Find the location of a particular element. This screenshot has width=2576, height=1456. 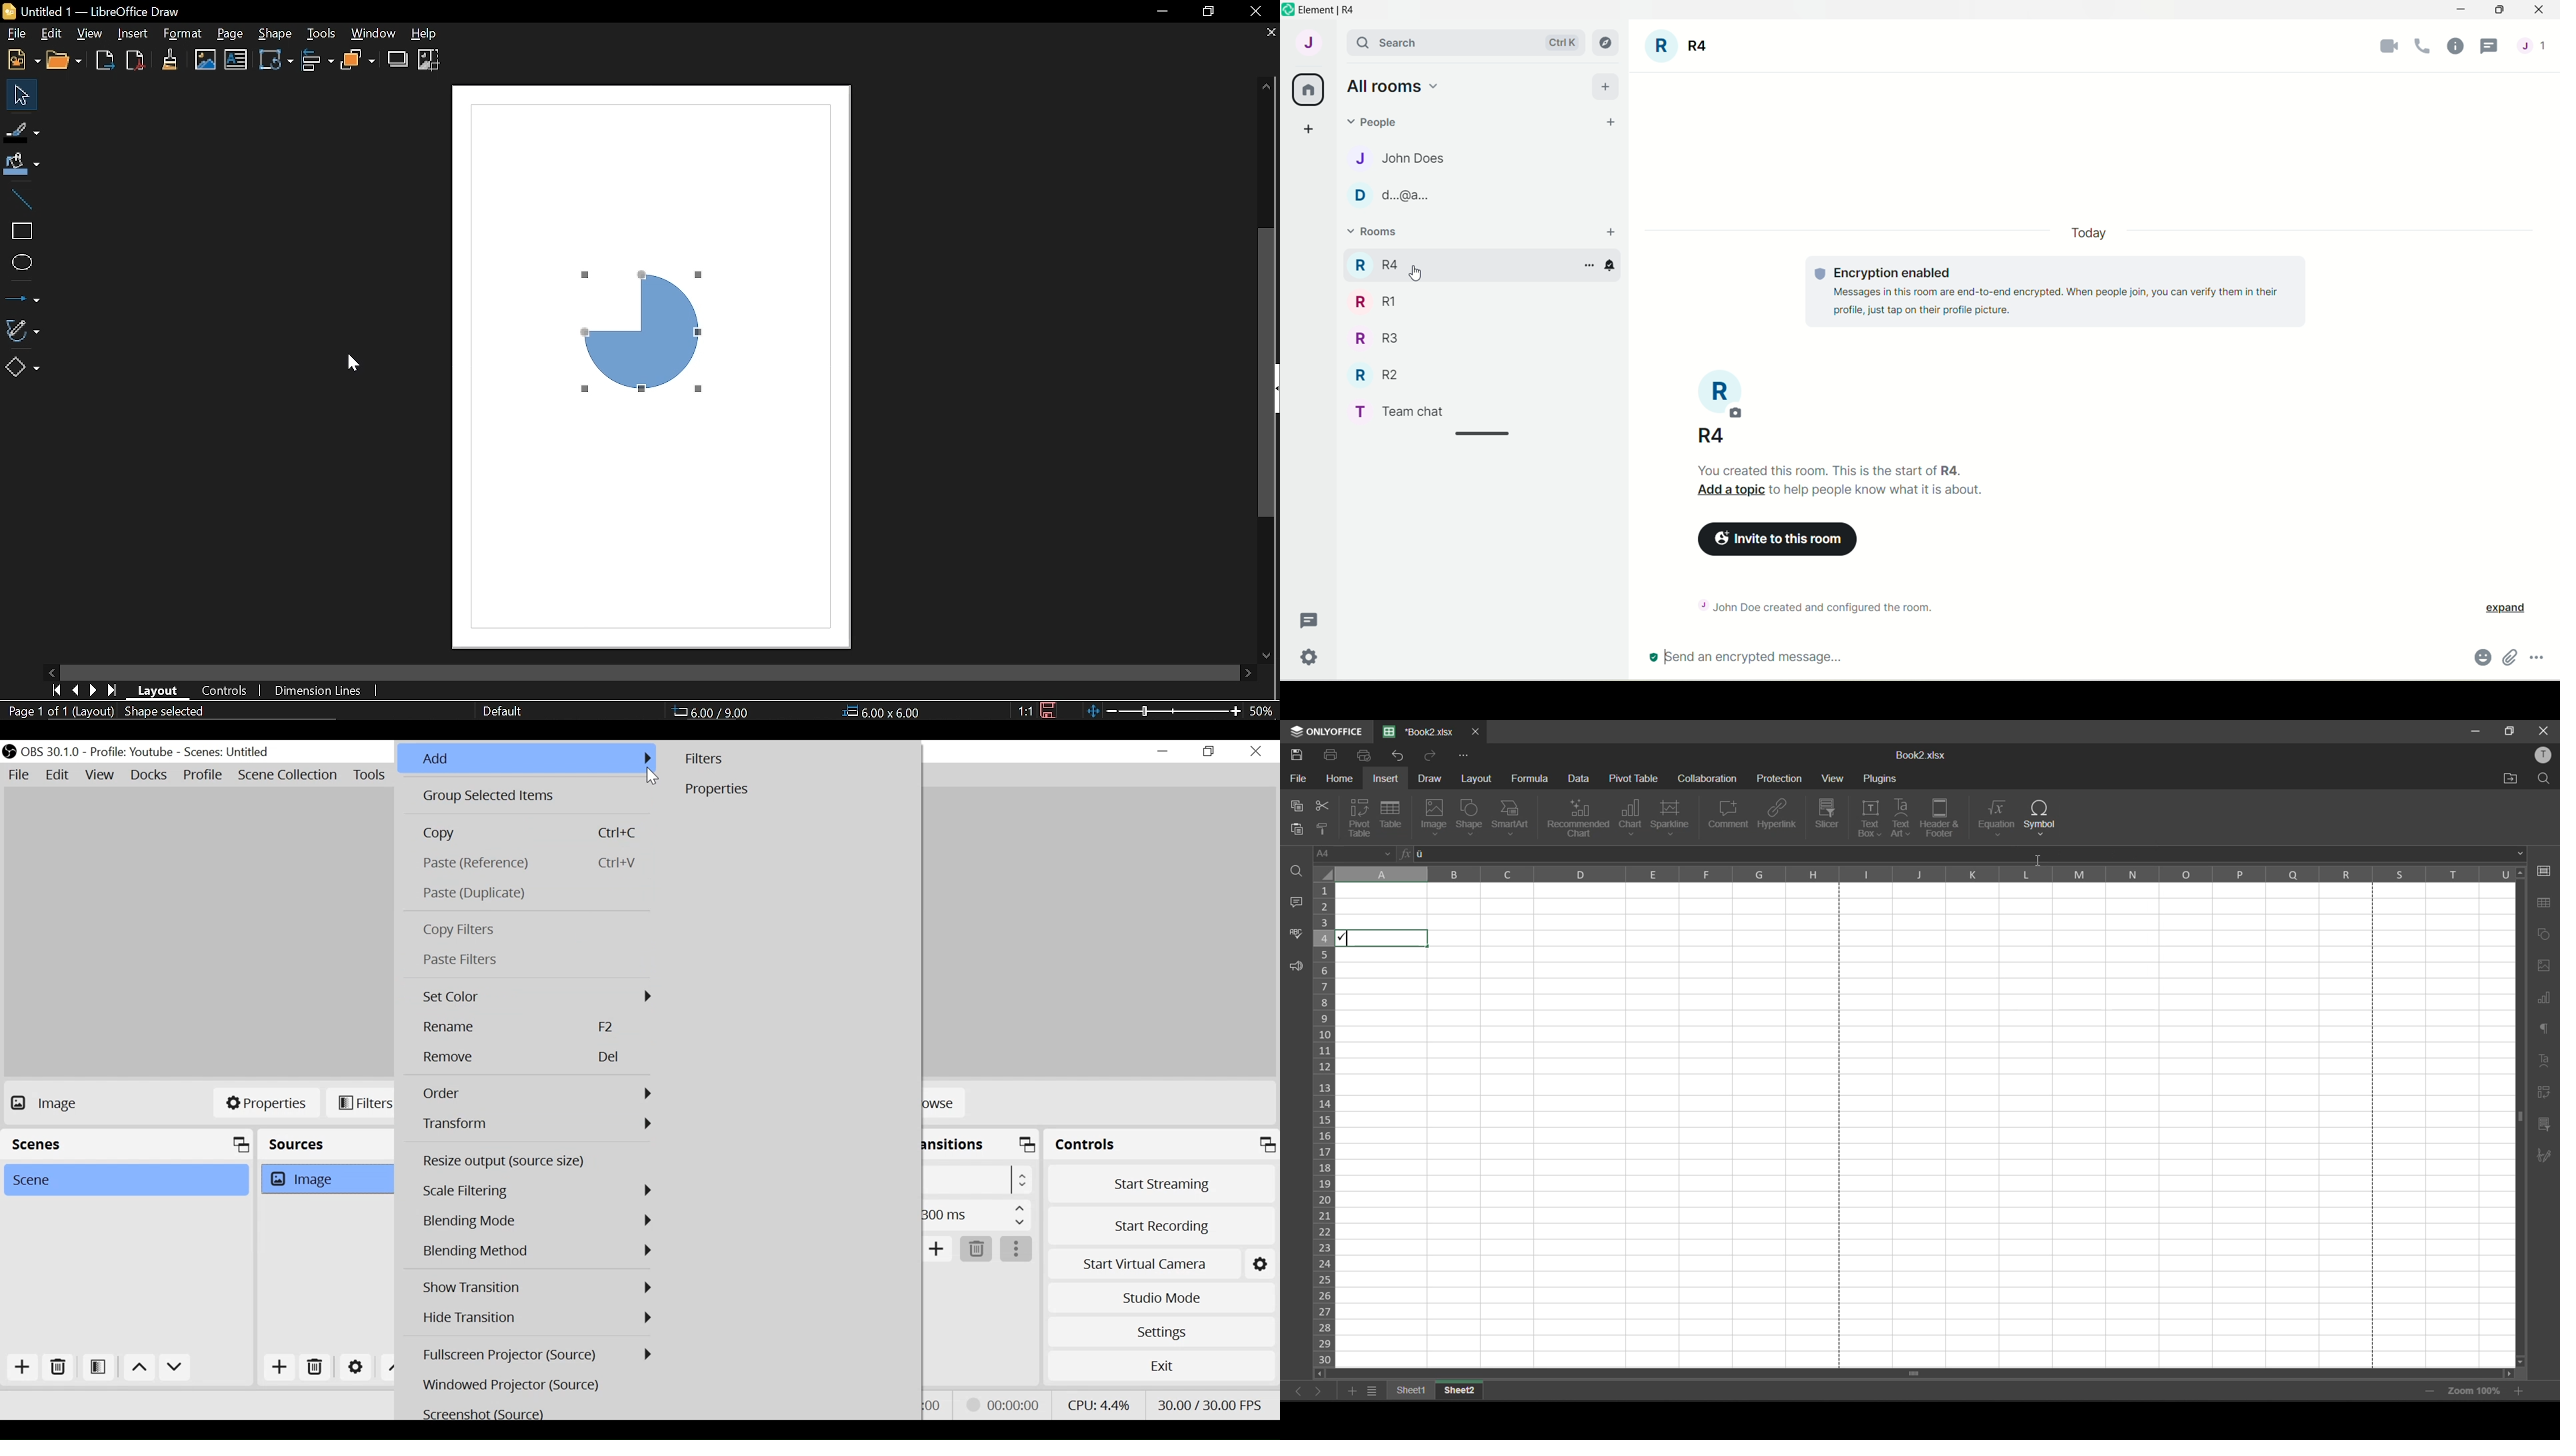

row numbers is located at coordinates (1326, 1125).